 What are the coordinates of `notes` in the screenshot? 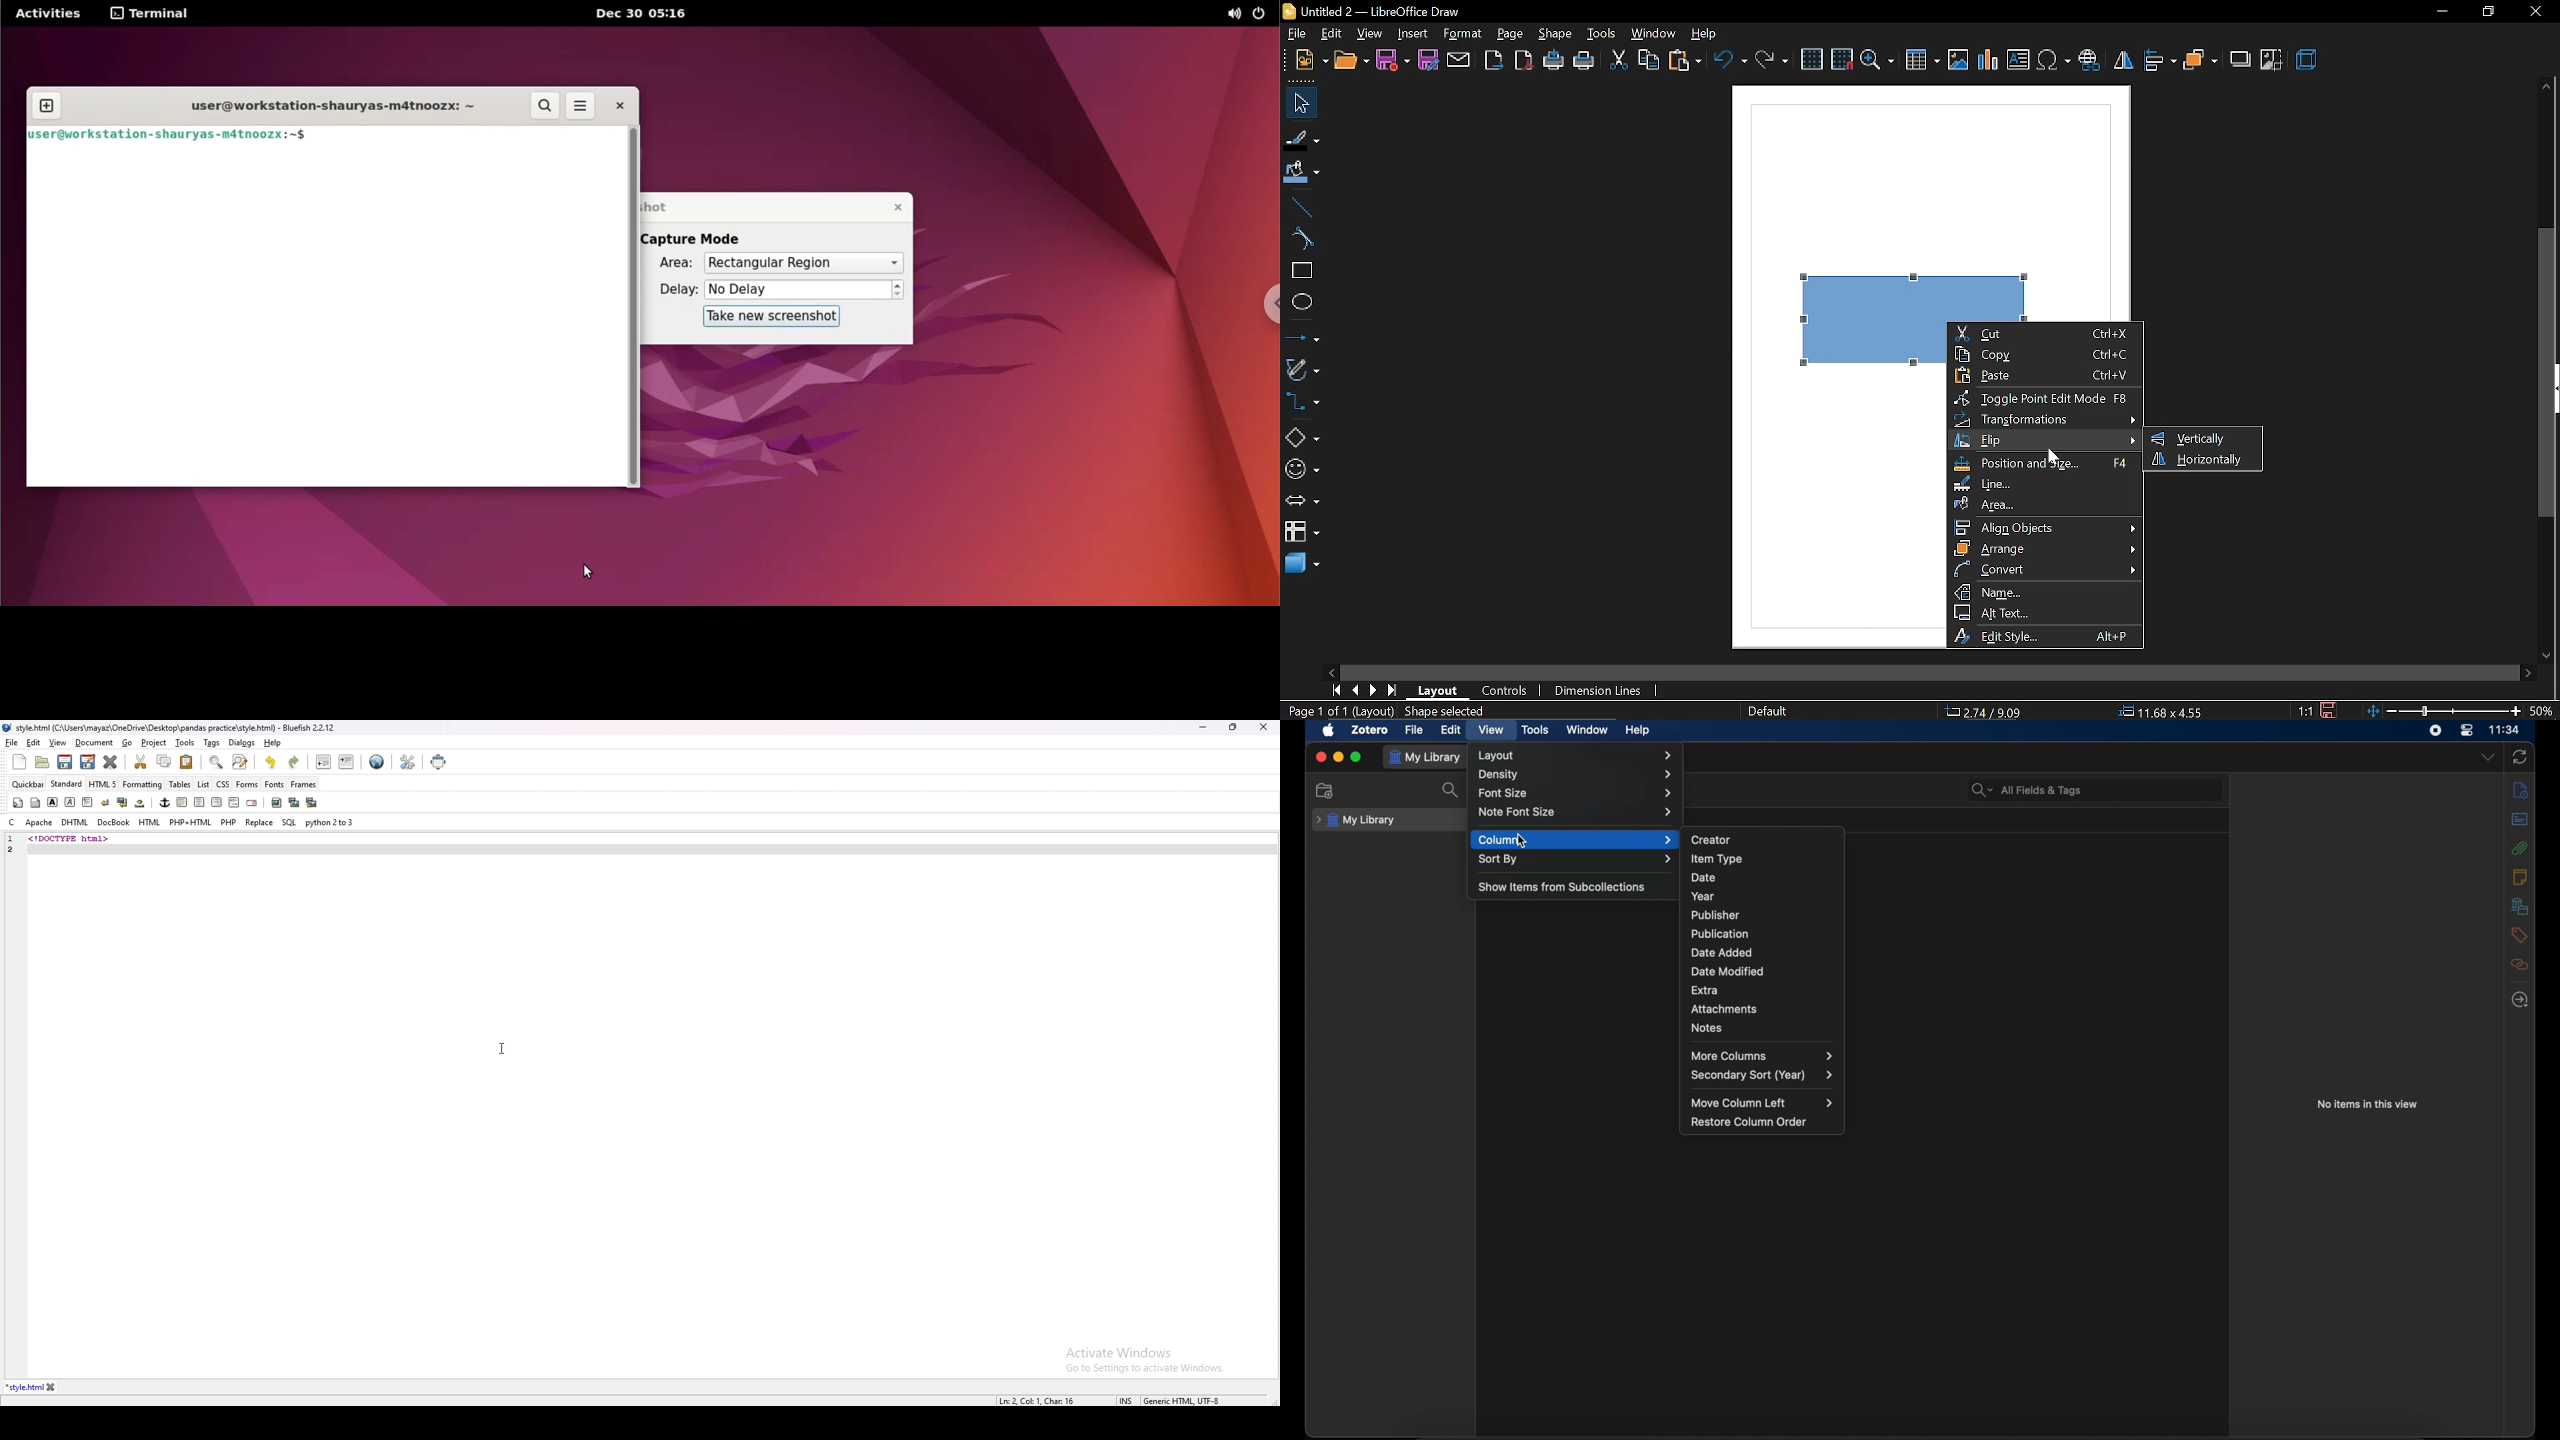 It's located at (2519, 877).